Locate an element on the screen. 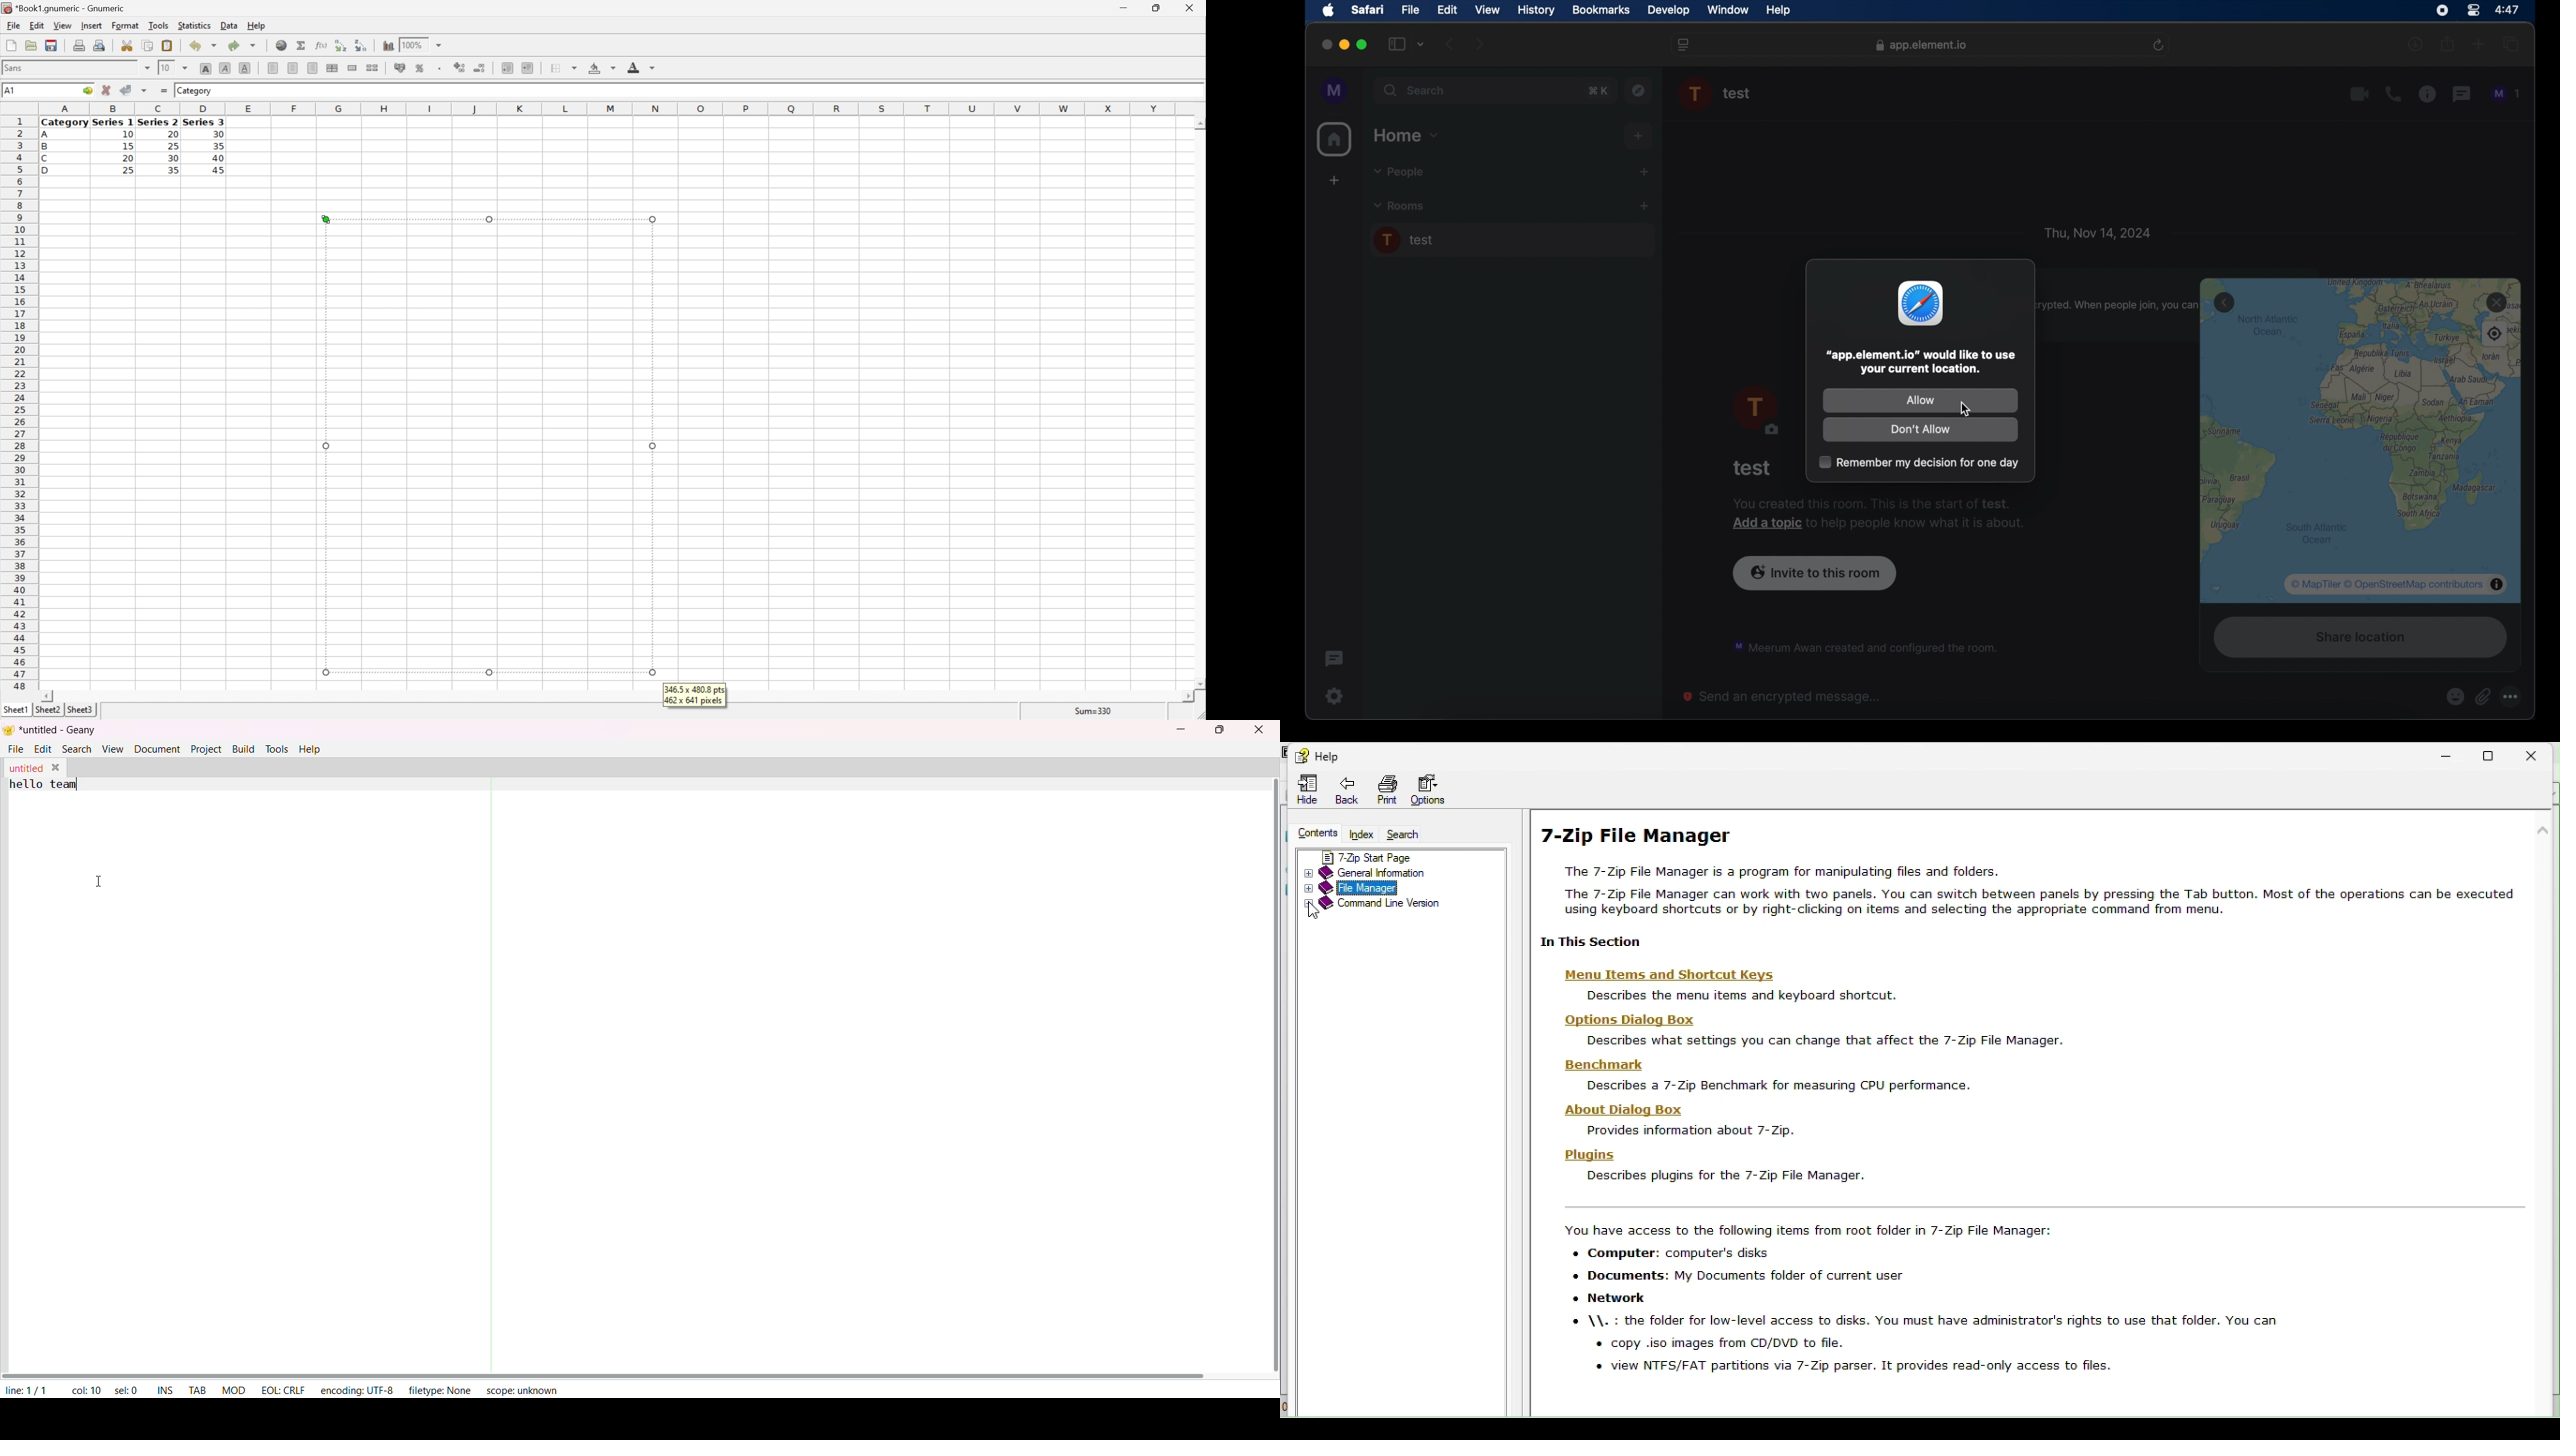 The width and height of the screenshot is (2576, 1456). 10 is located at coordinates (166, 68).